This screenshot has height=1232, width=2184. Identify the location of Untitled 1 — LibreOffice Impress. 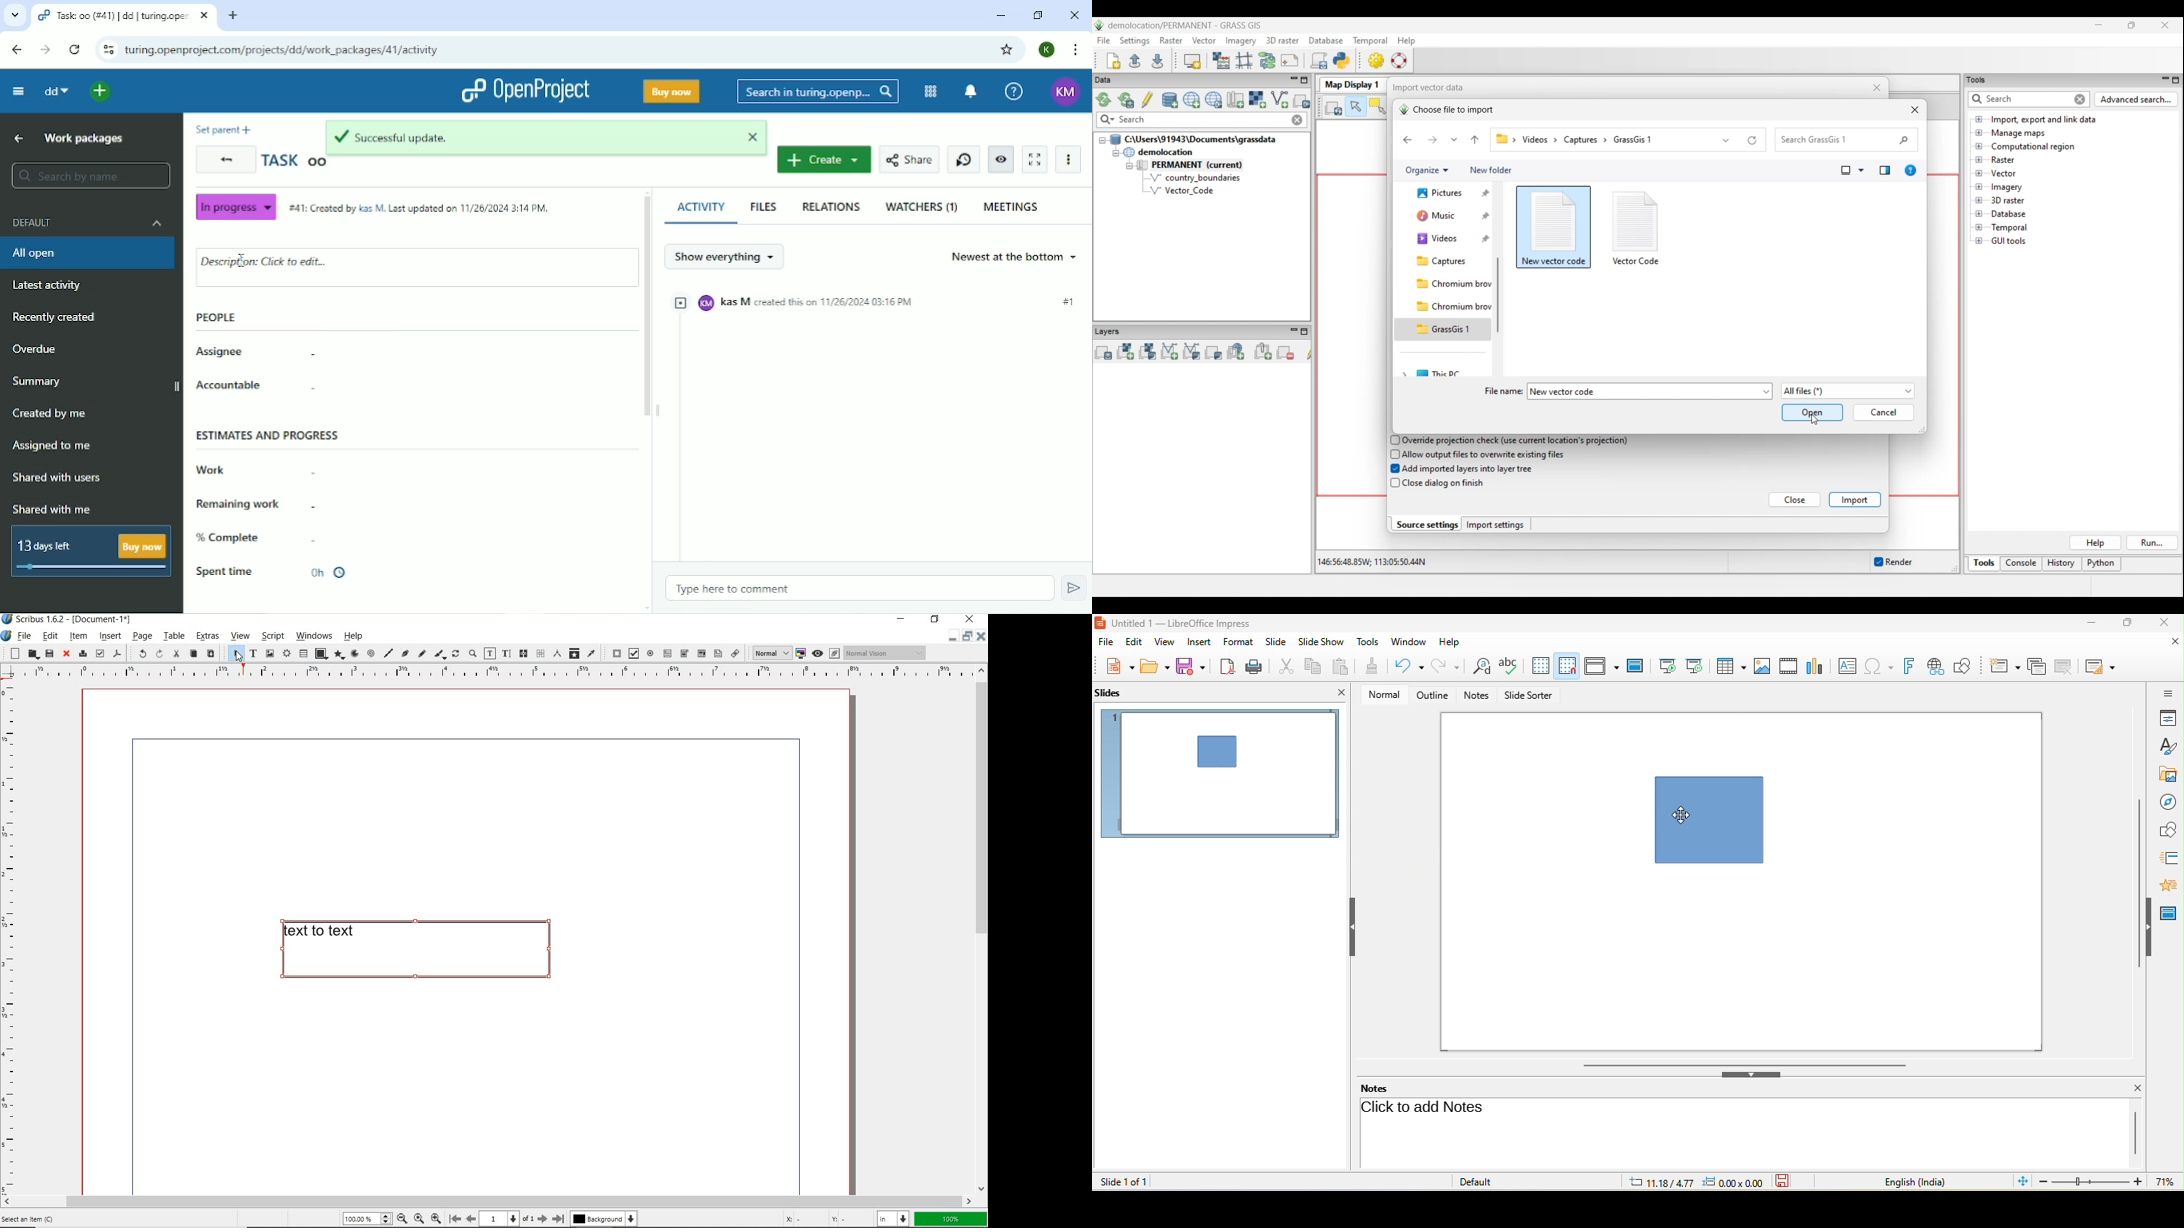
(1193, 623).